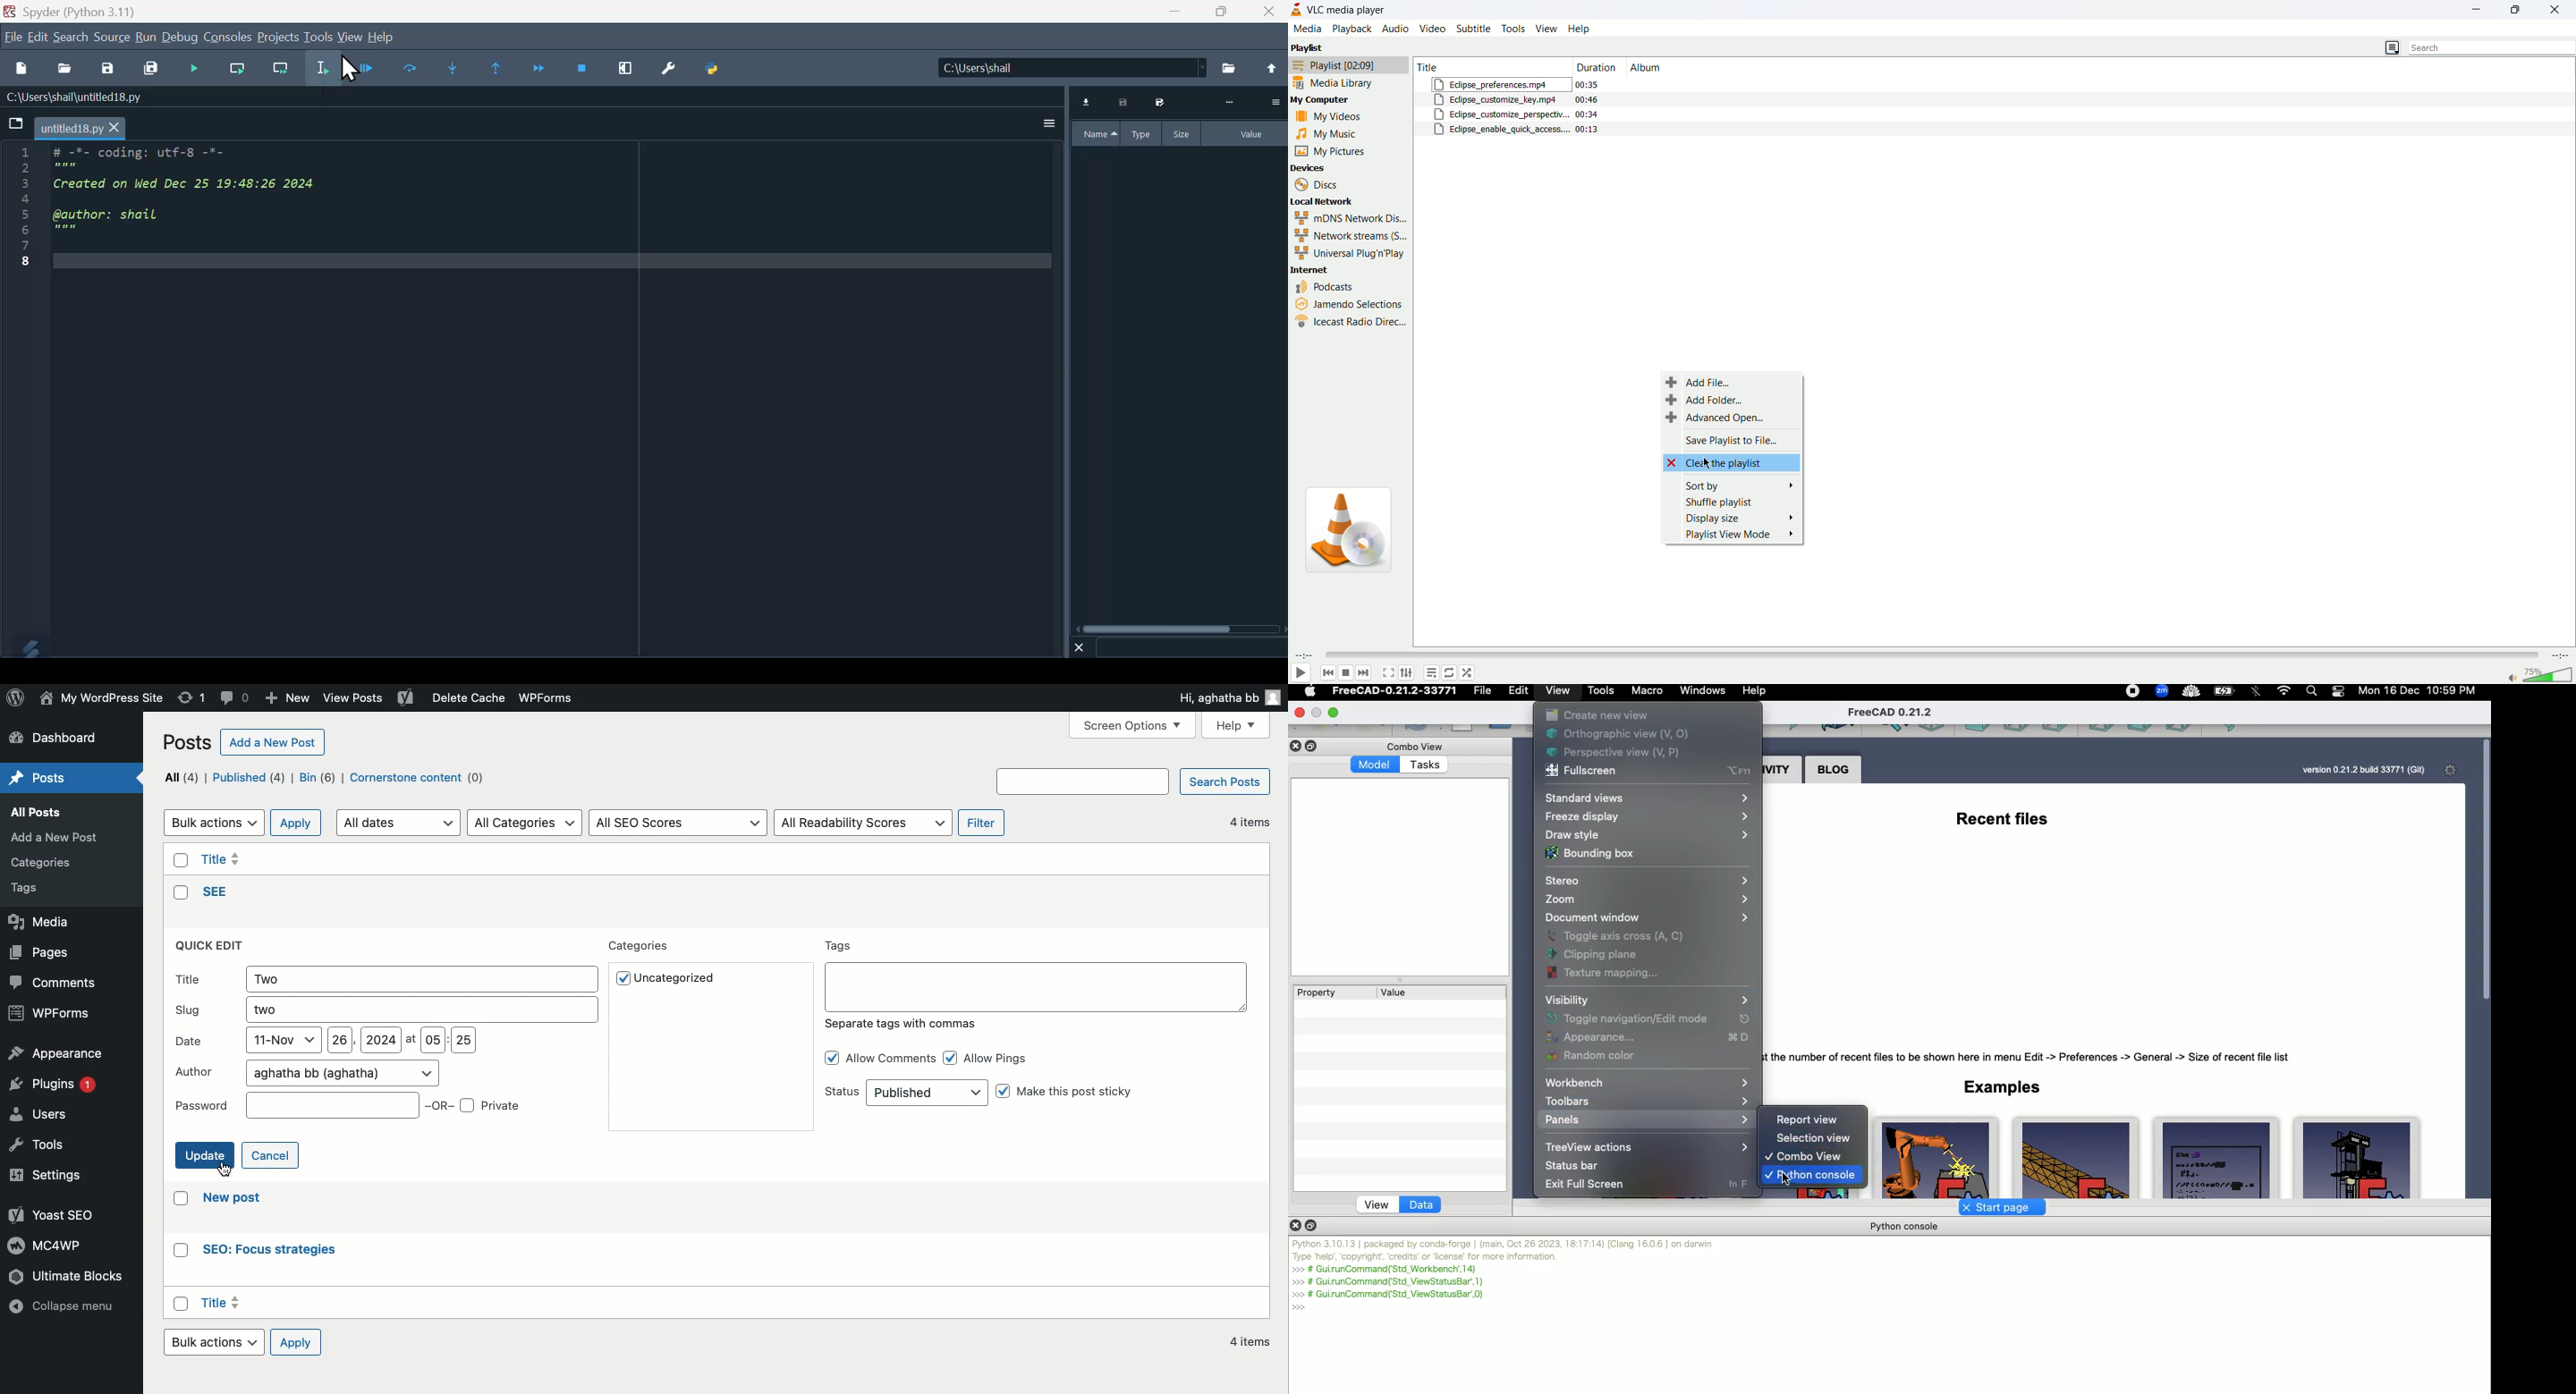 The width and height of the screenshot is (2576, 1400). Describe the element at coordinates (465, 698) in the screenshot. I see `Delete cache` at that location.